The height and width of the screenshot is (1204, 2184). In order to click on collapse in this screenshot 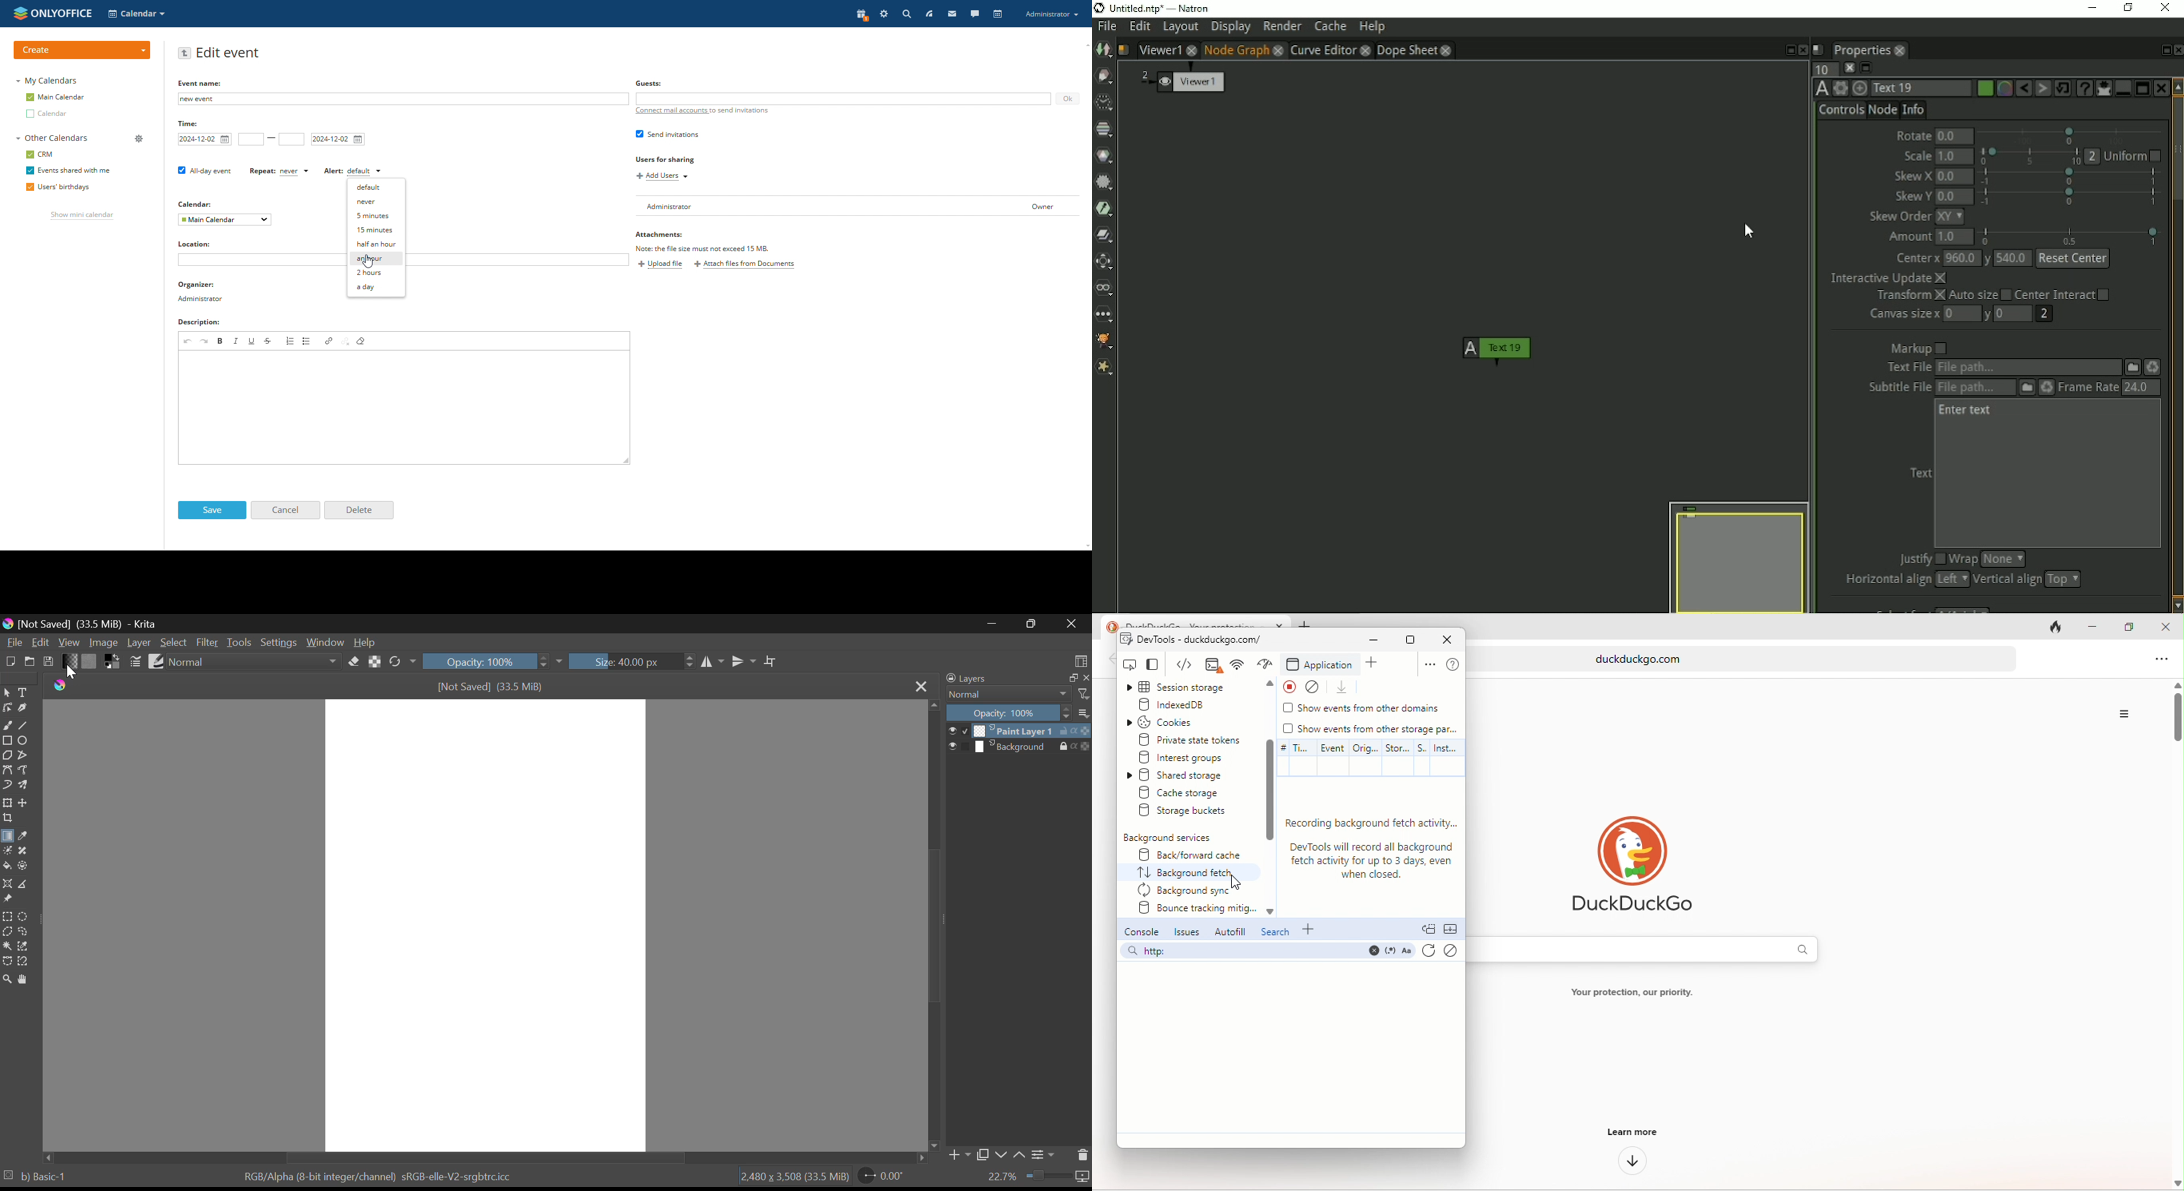, I will do `click(1453, 931)`.